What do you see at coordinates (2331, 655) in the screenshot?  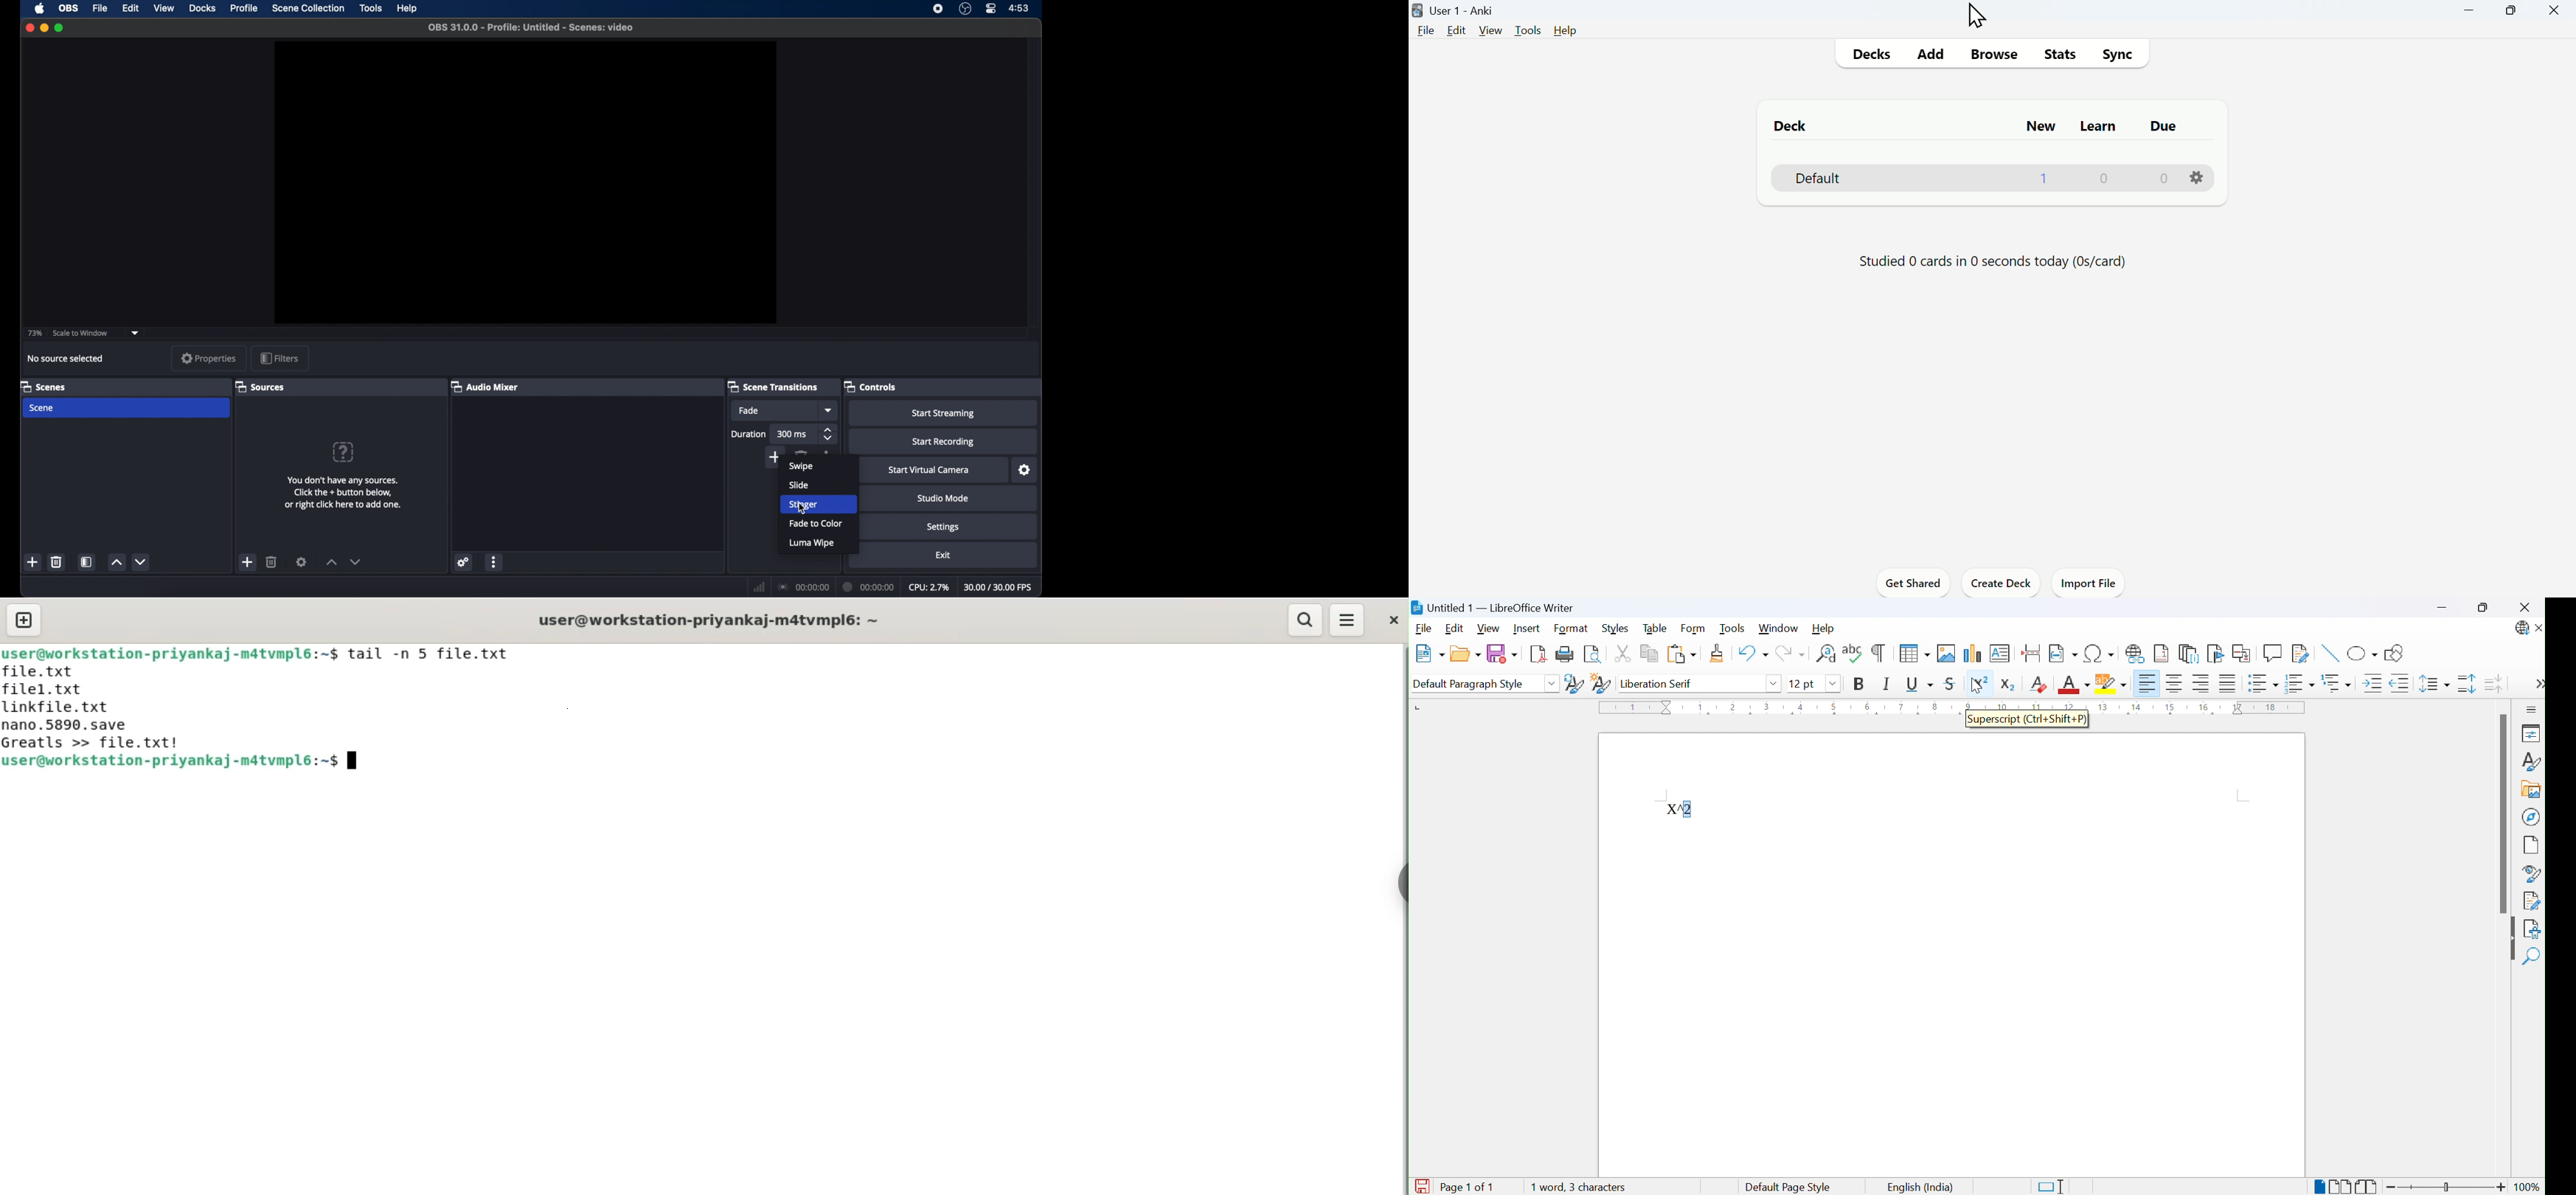 I see `Insert line` at bounding box center [2331, 655].